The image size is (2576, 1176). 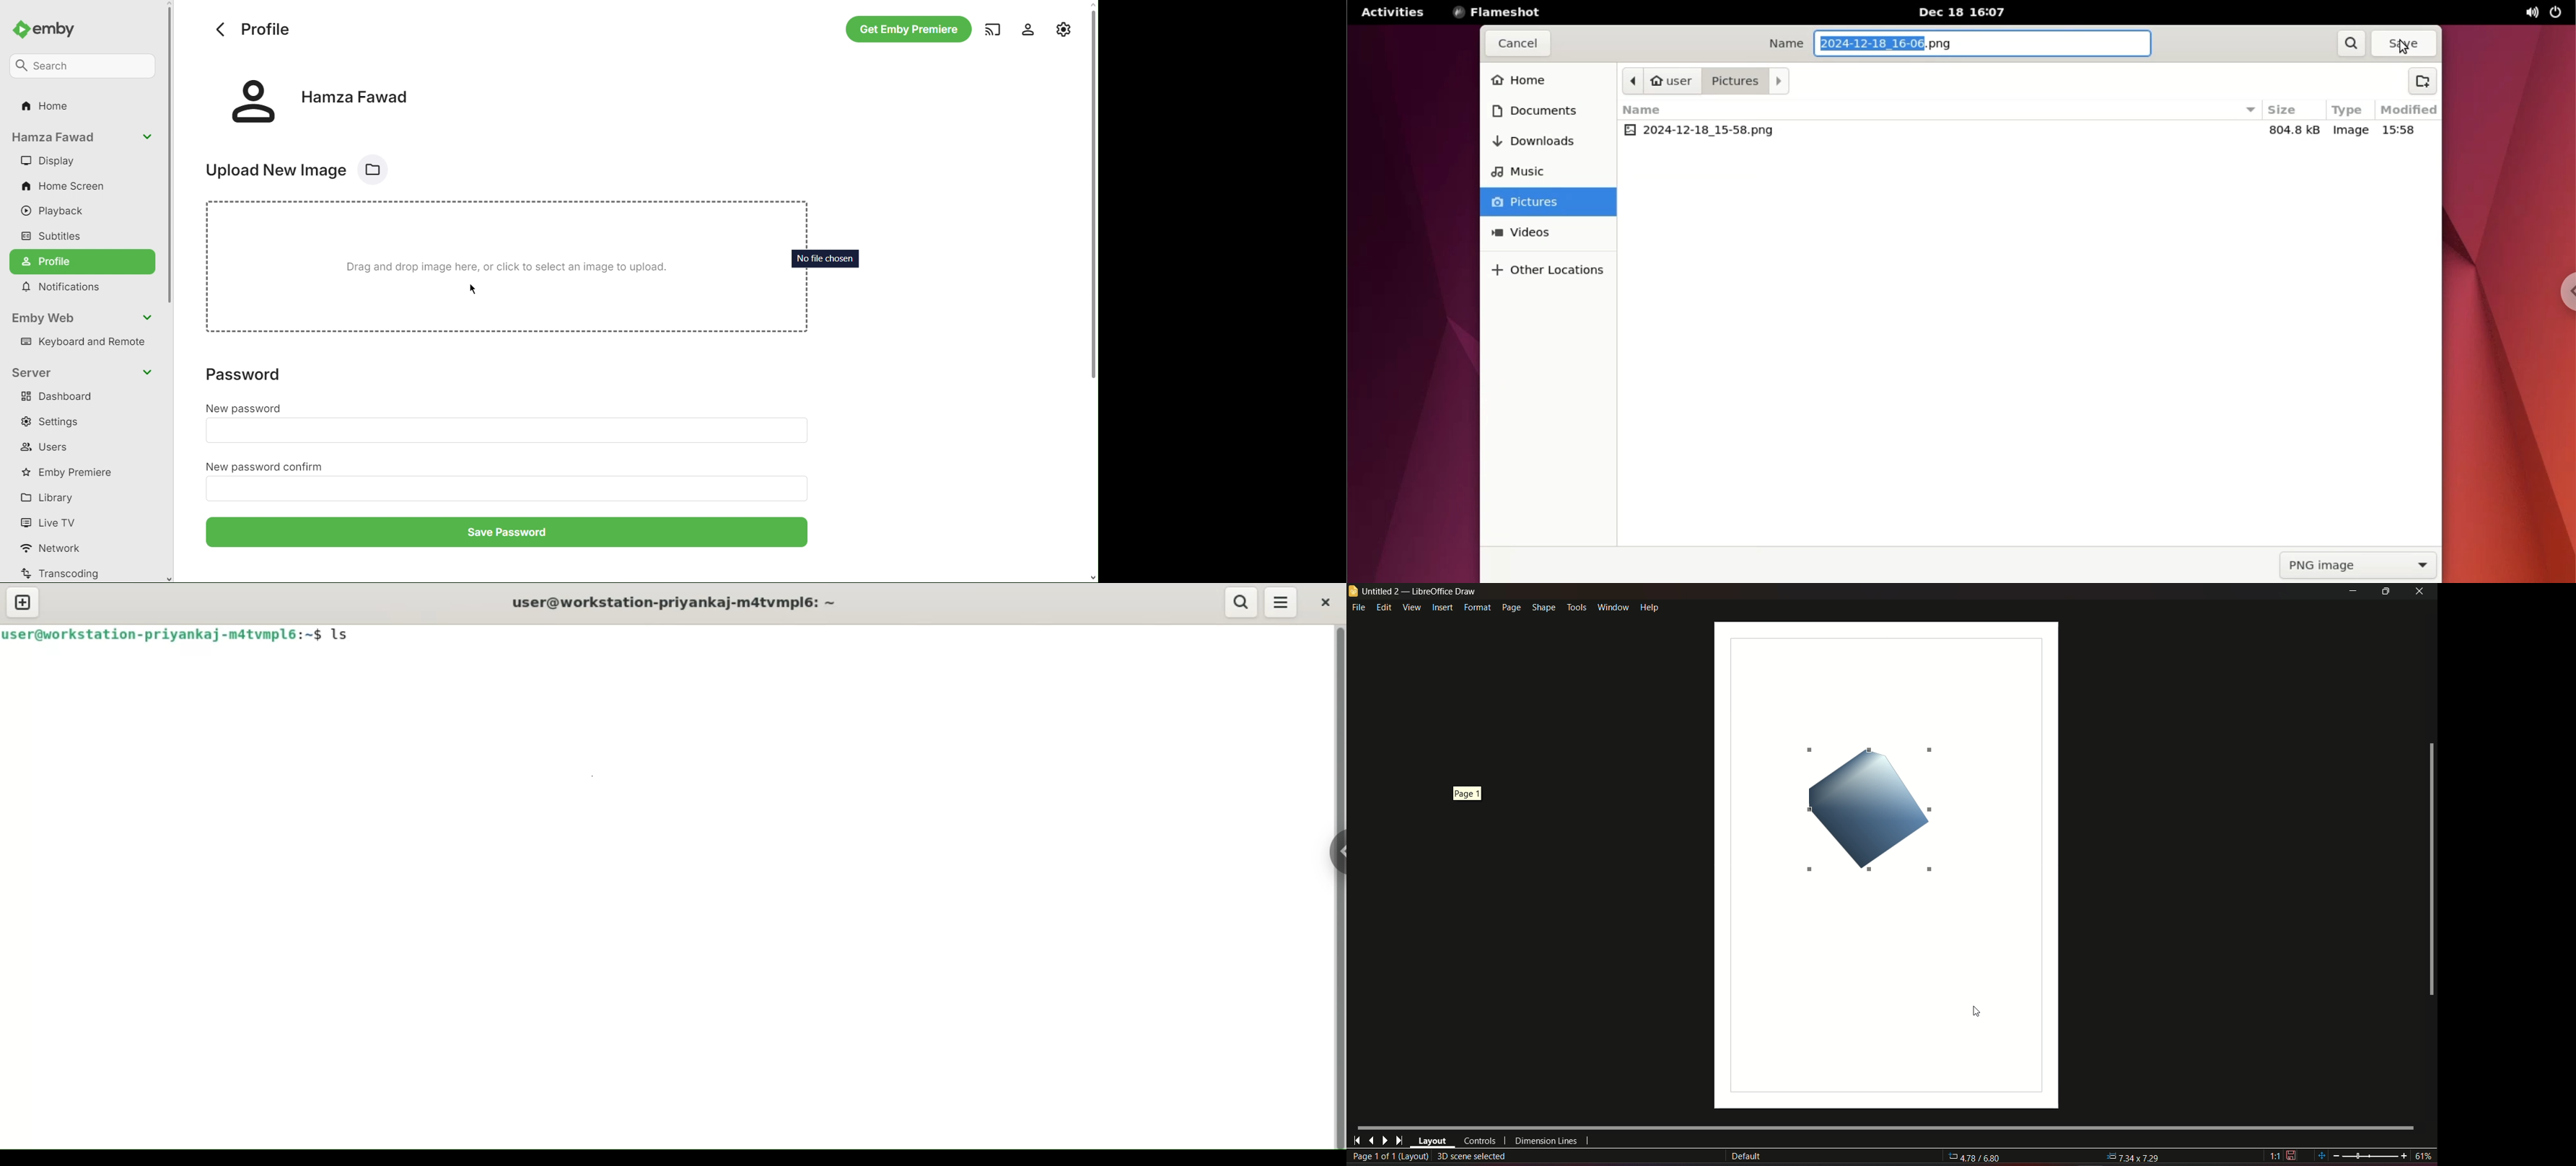 I want to click on page 1 of 1 (layout), so click(x=1390, y=1157).